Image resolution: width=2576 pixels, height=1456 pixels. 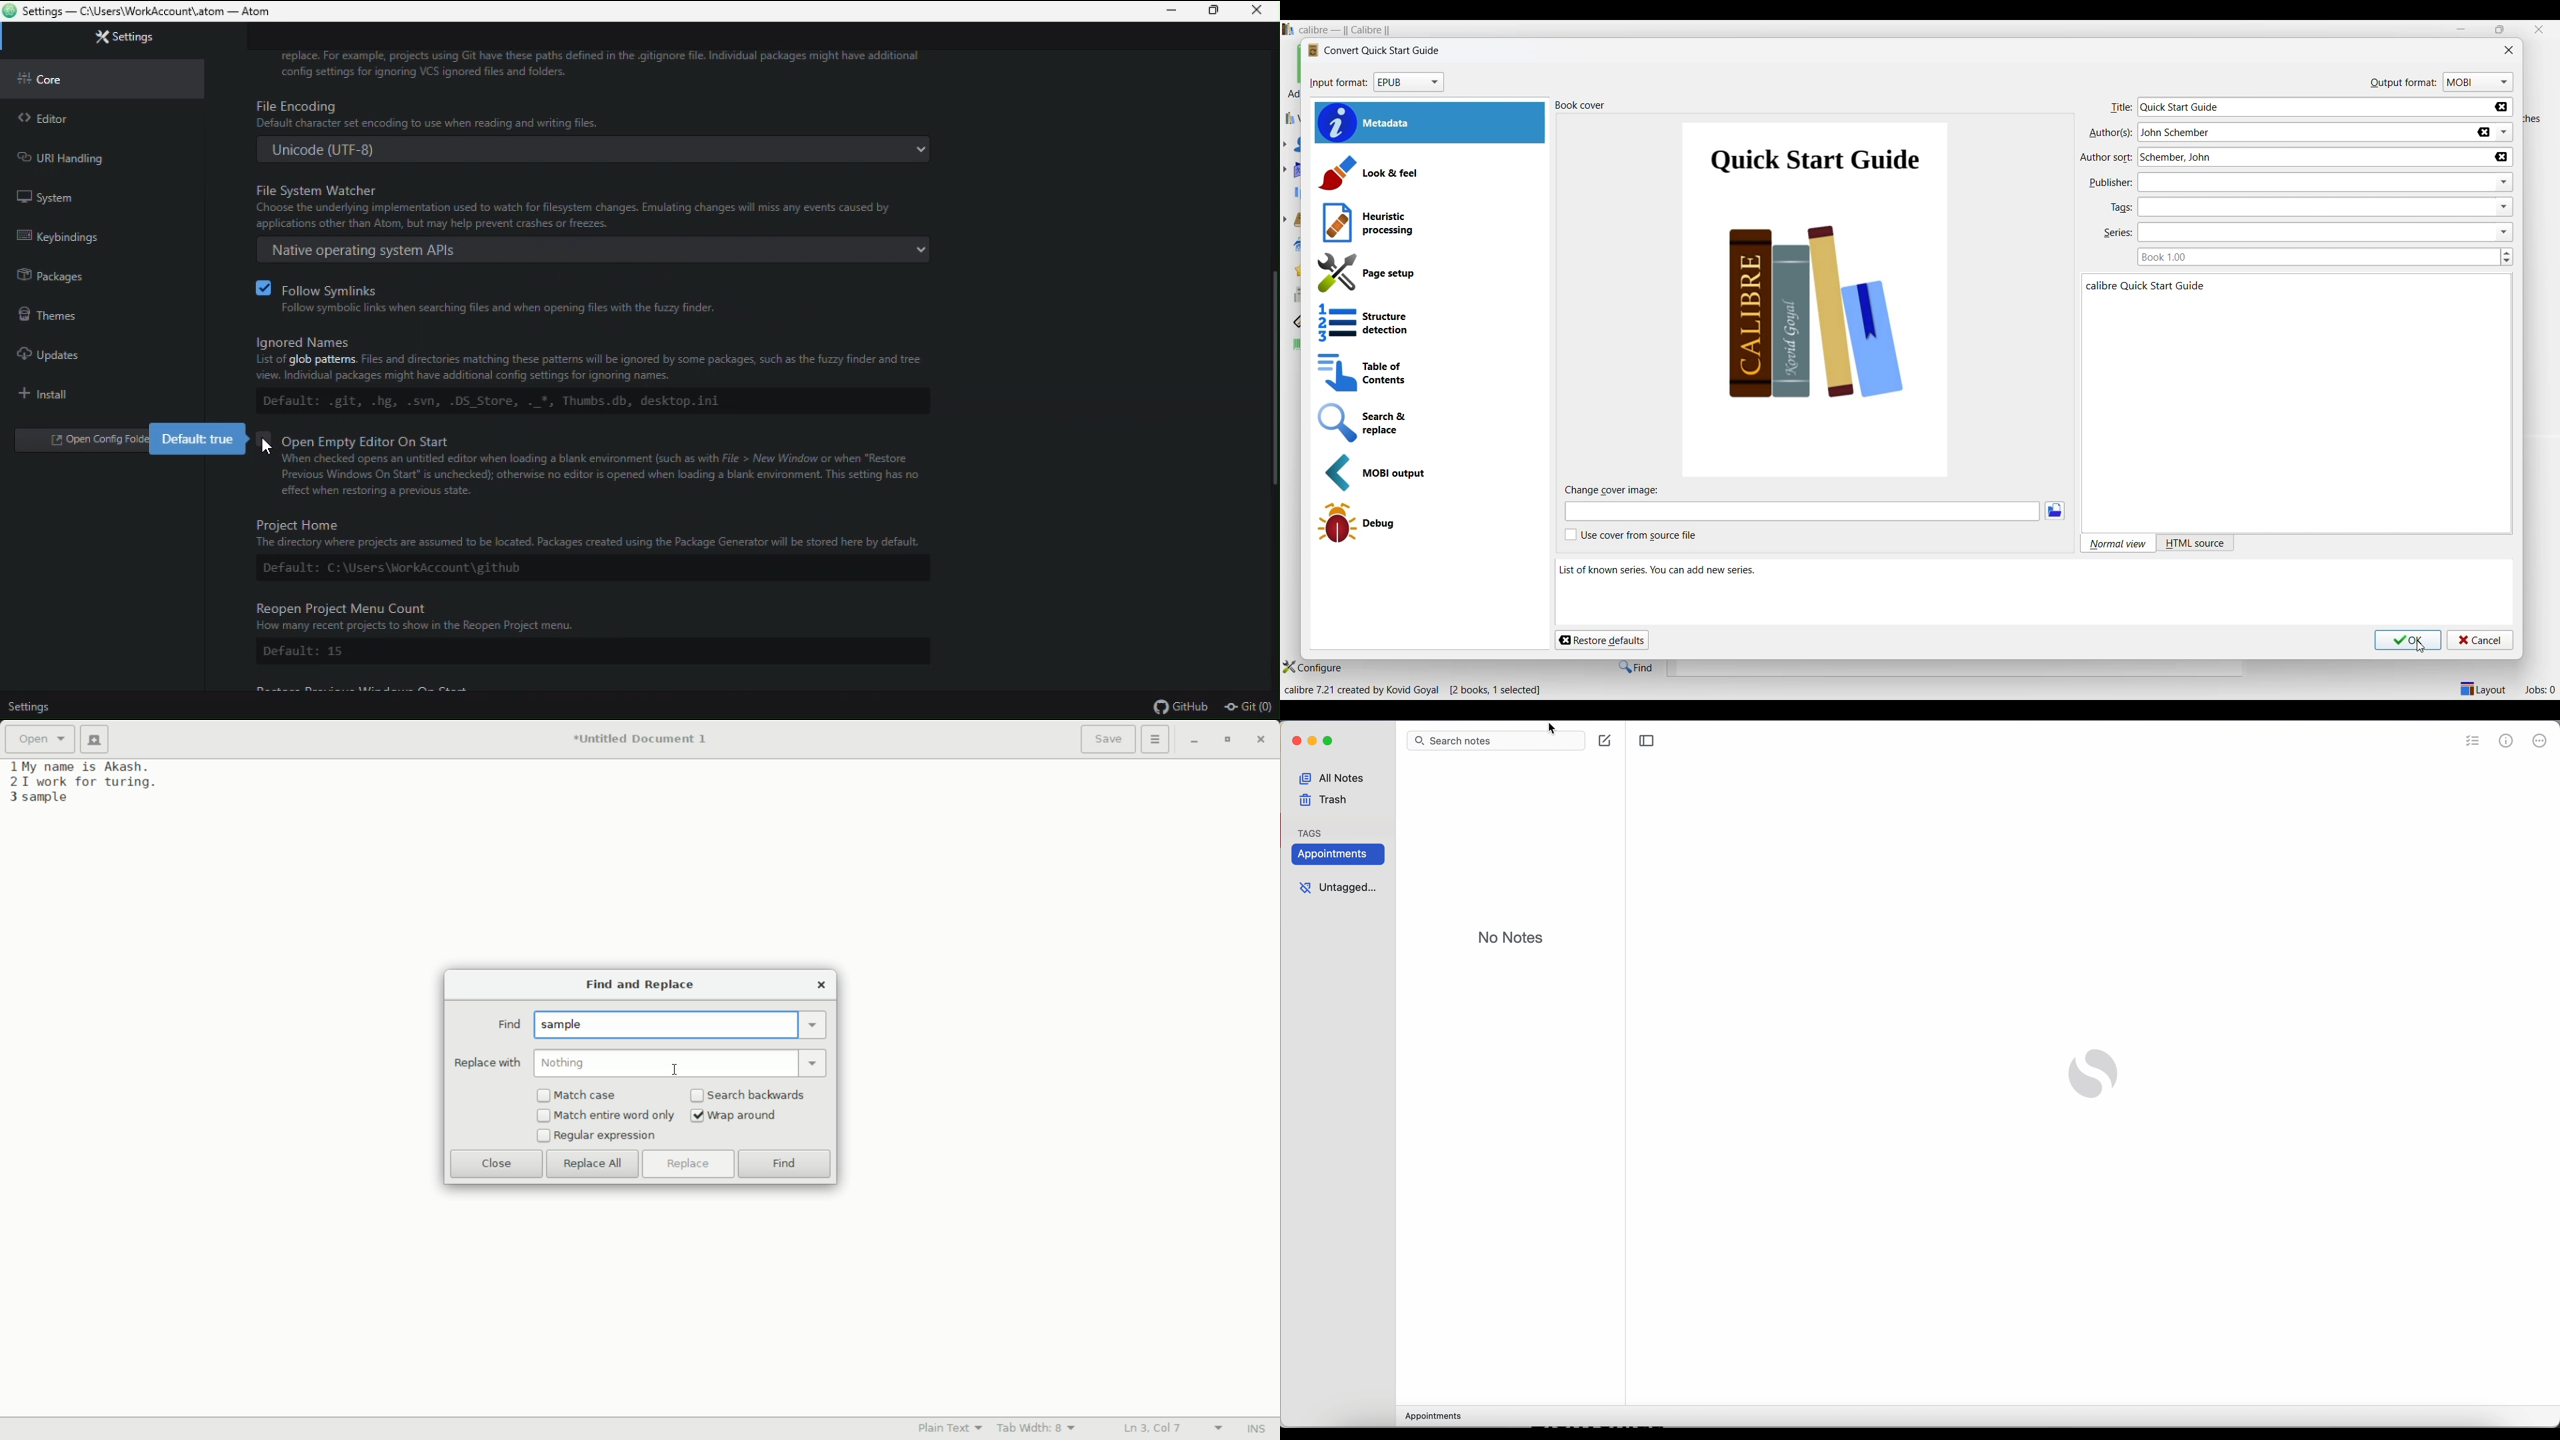 I want to click on install, so click(x=45, y=390).